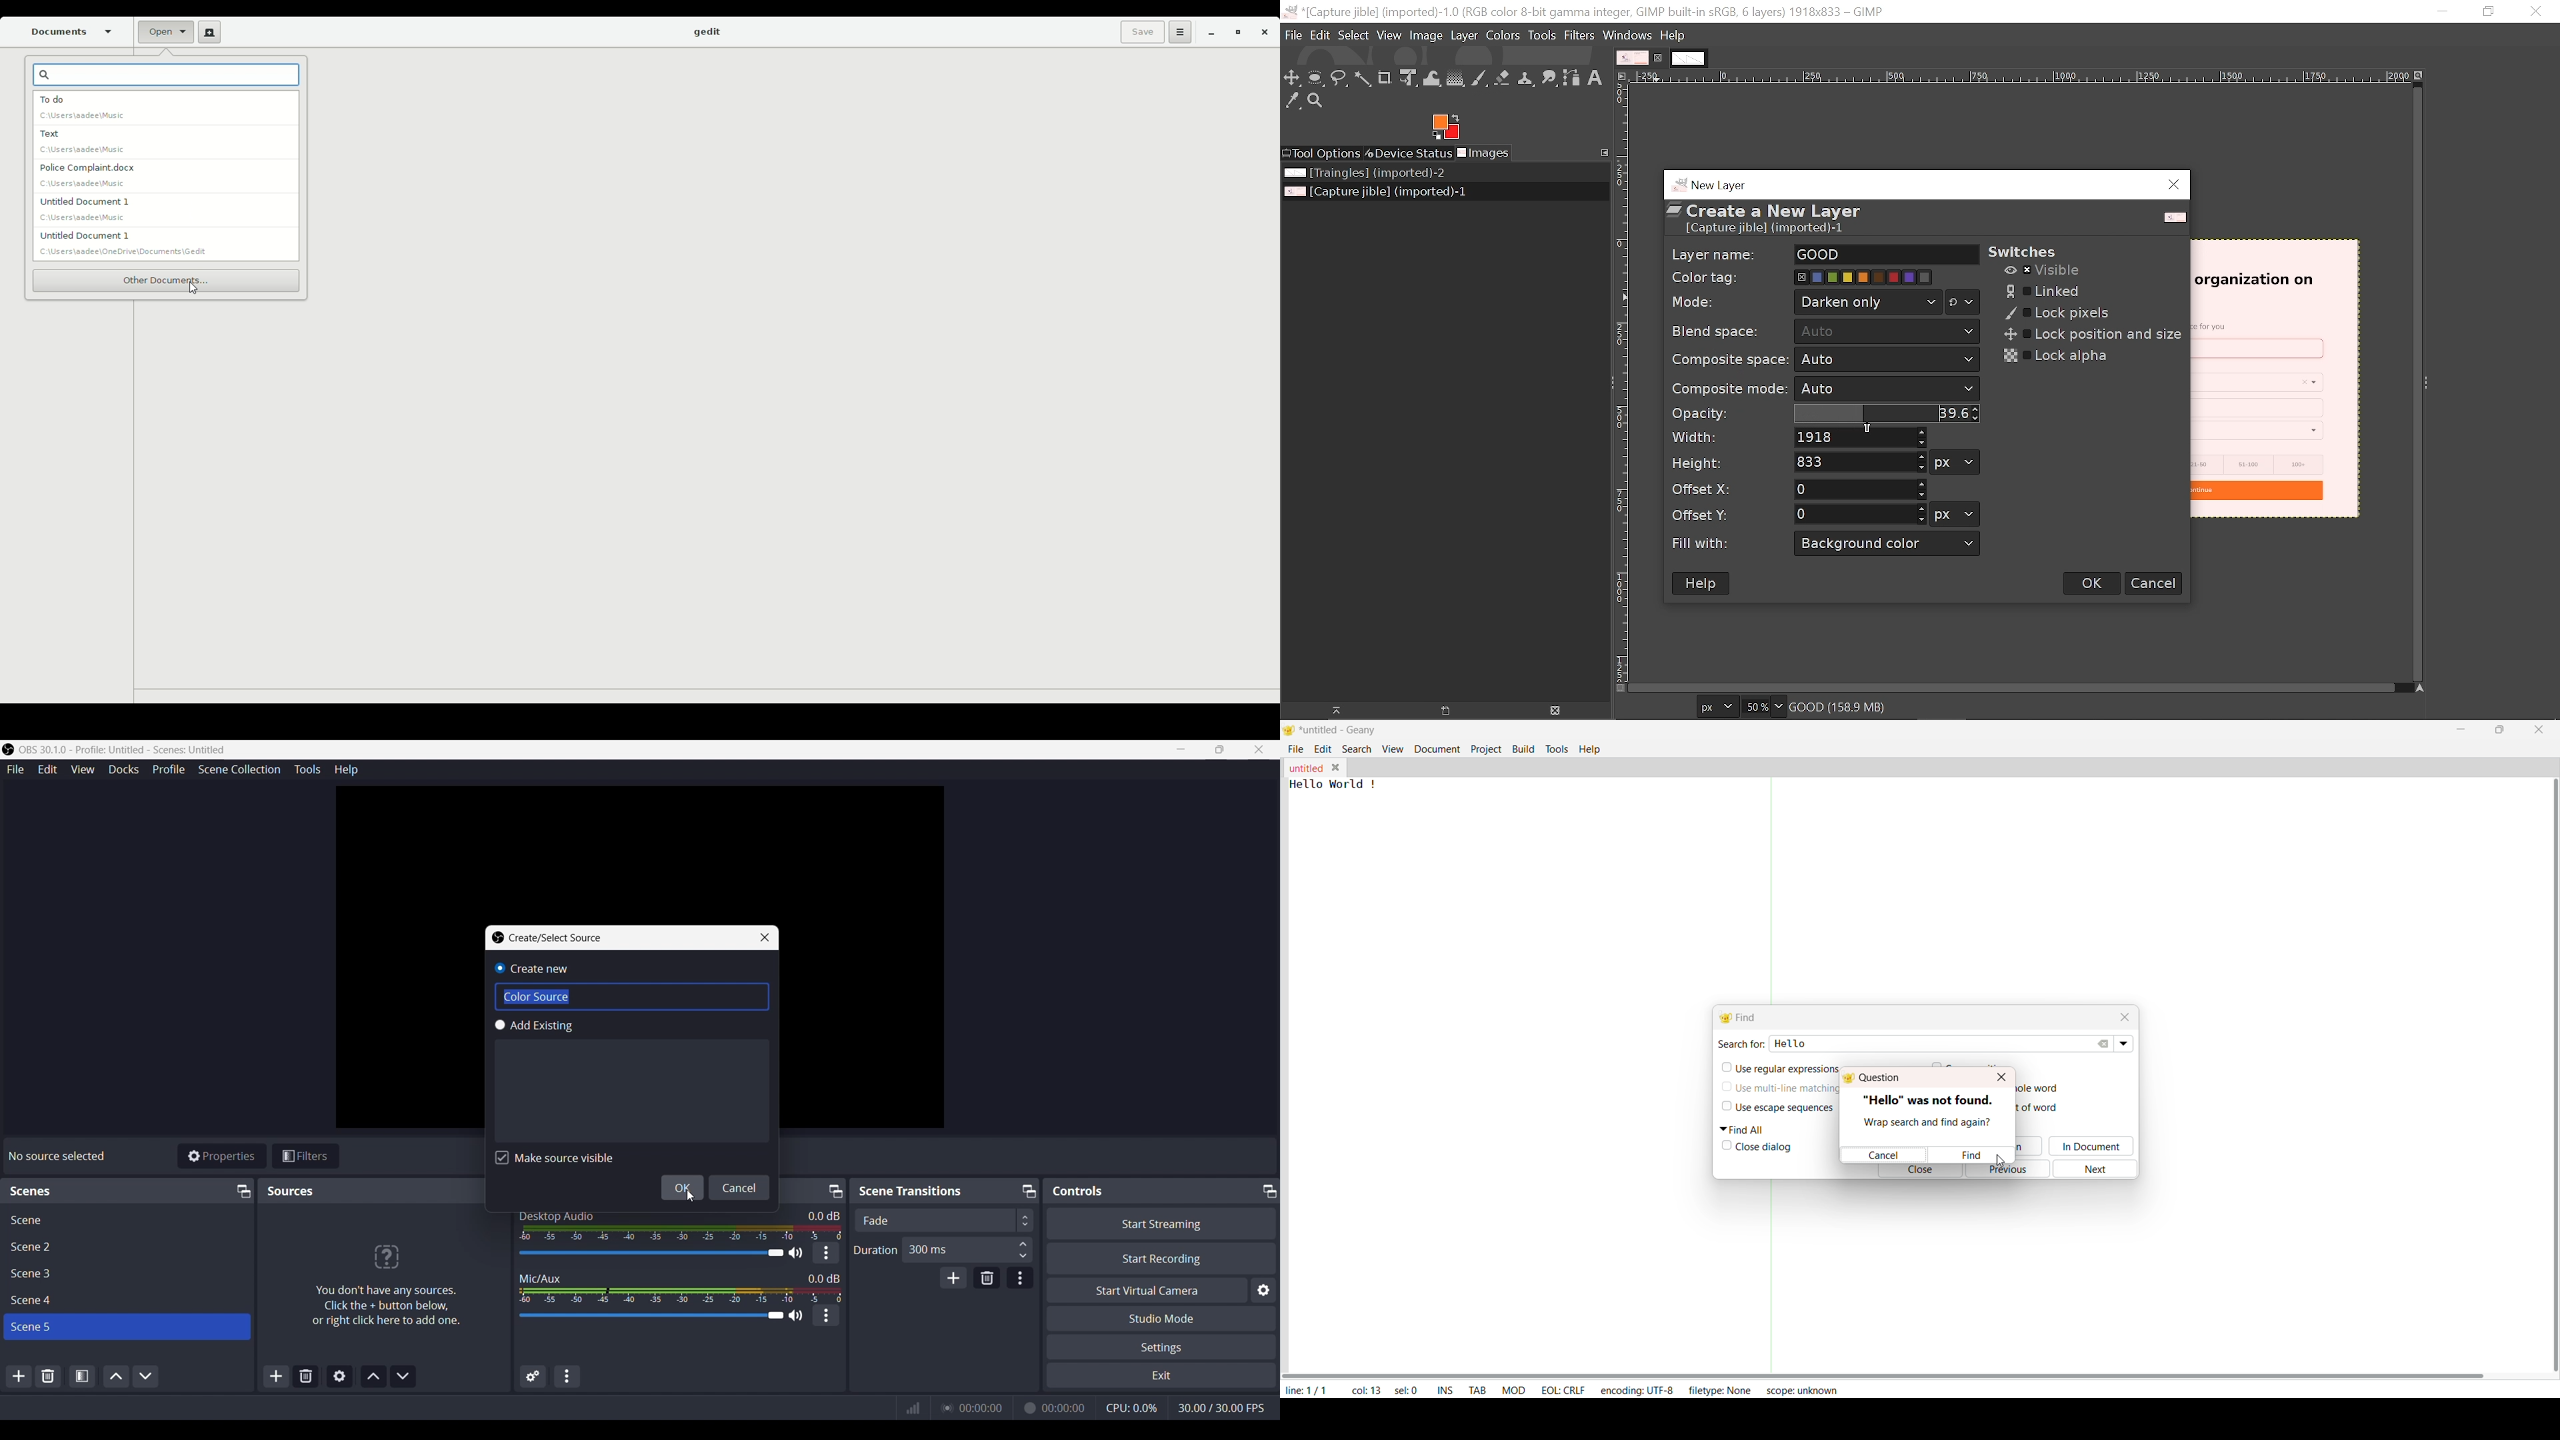  I want to click on Text, so click(545, 1277).